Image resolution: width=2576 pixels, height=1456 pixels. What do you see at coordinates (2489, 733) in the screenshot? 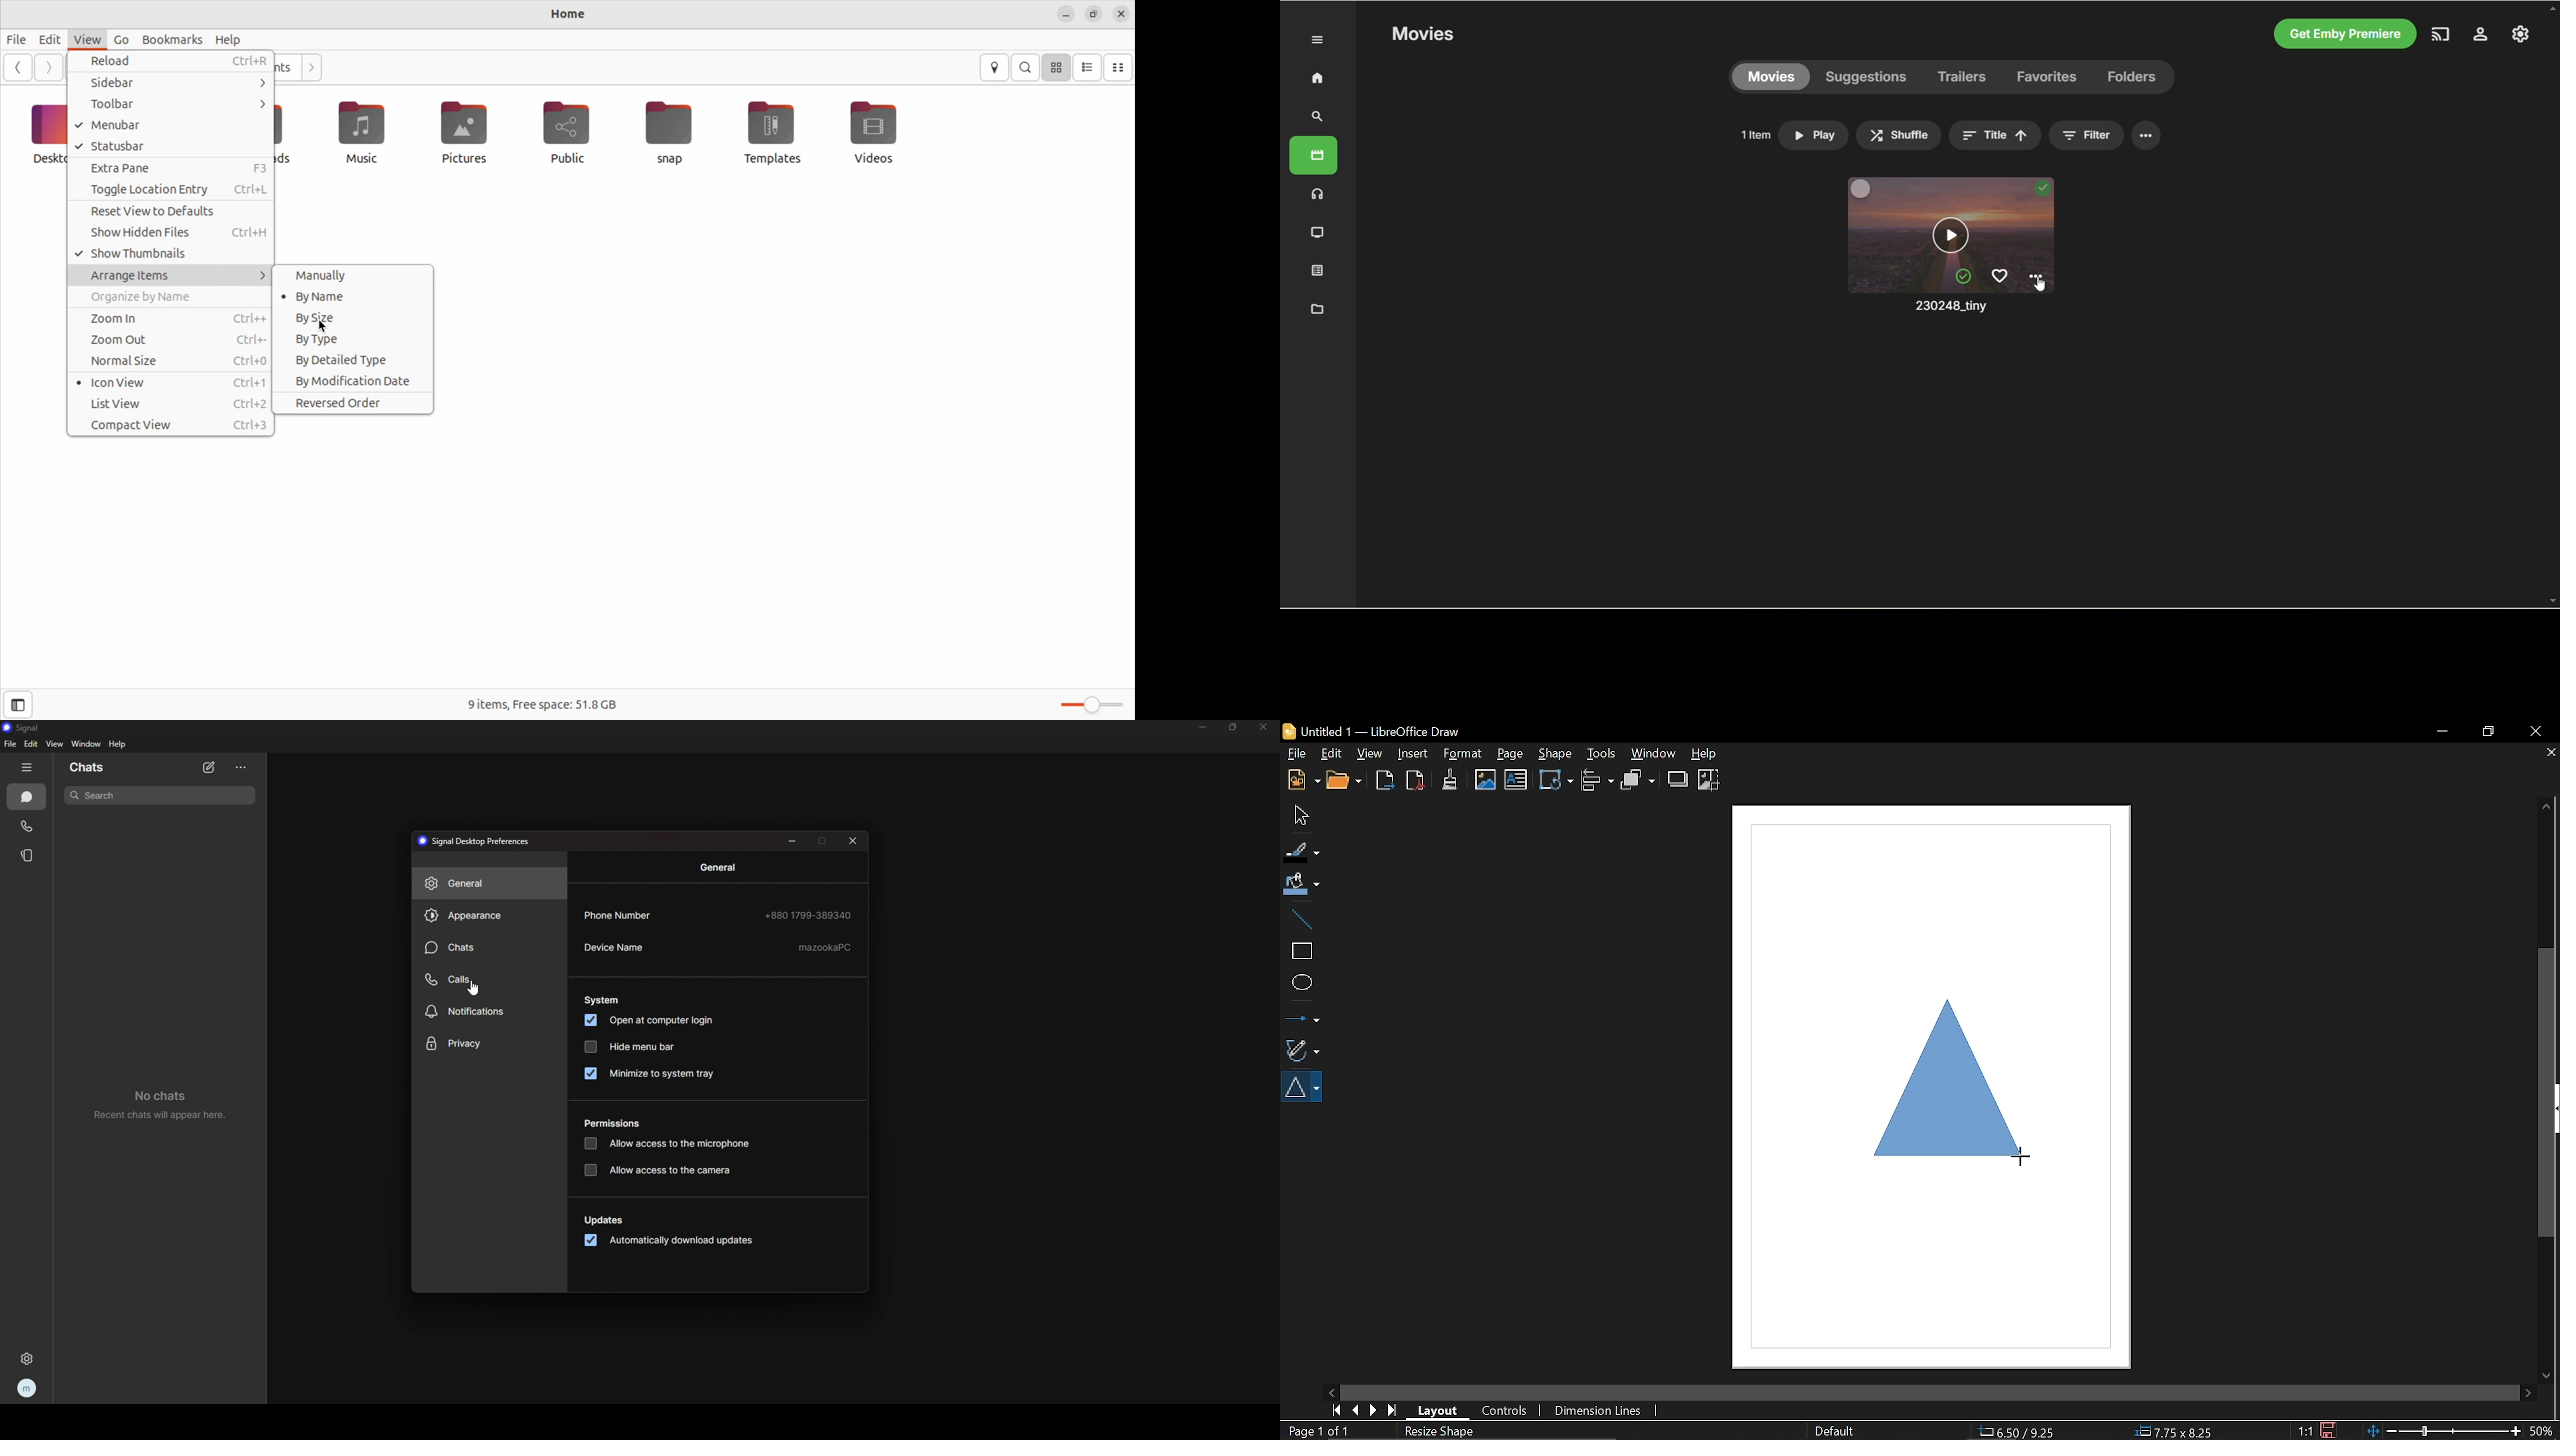
I see `restore dwon` at bounding box center [2489, 733].